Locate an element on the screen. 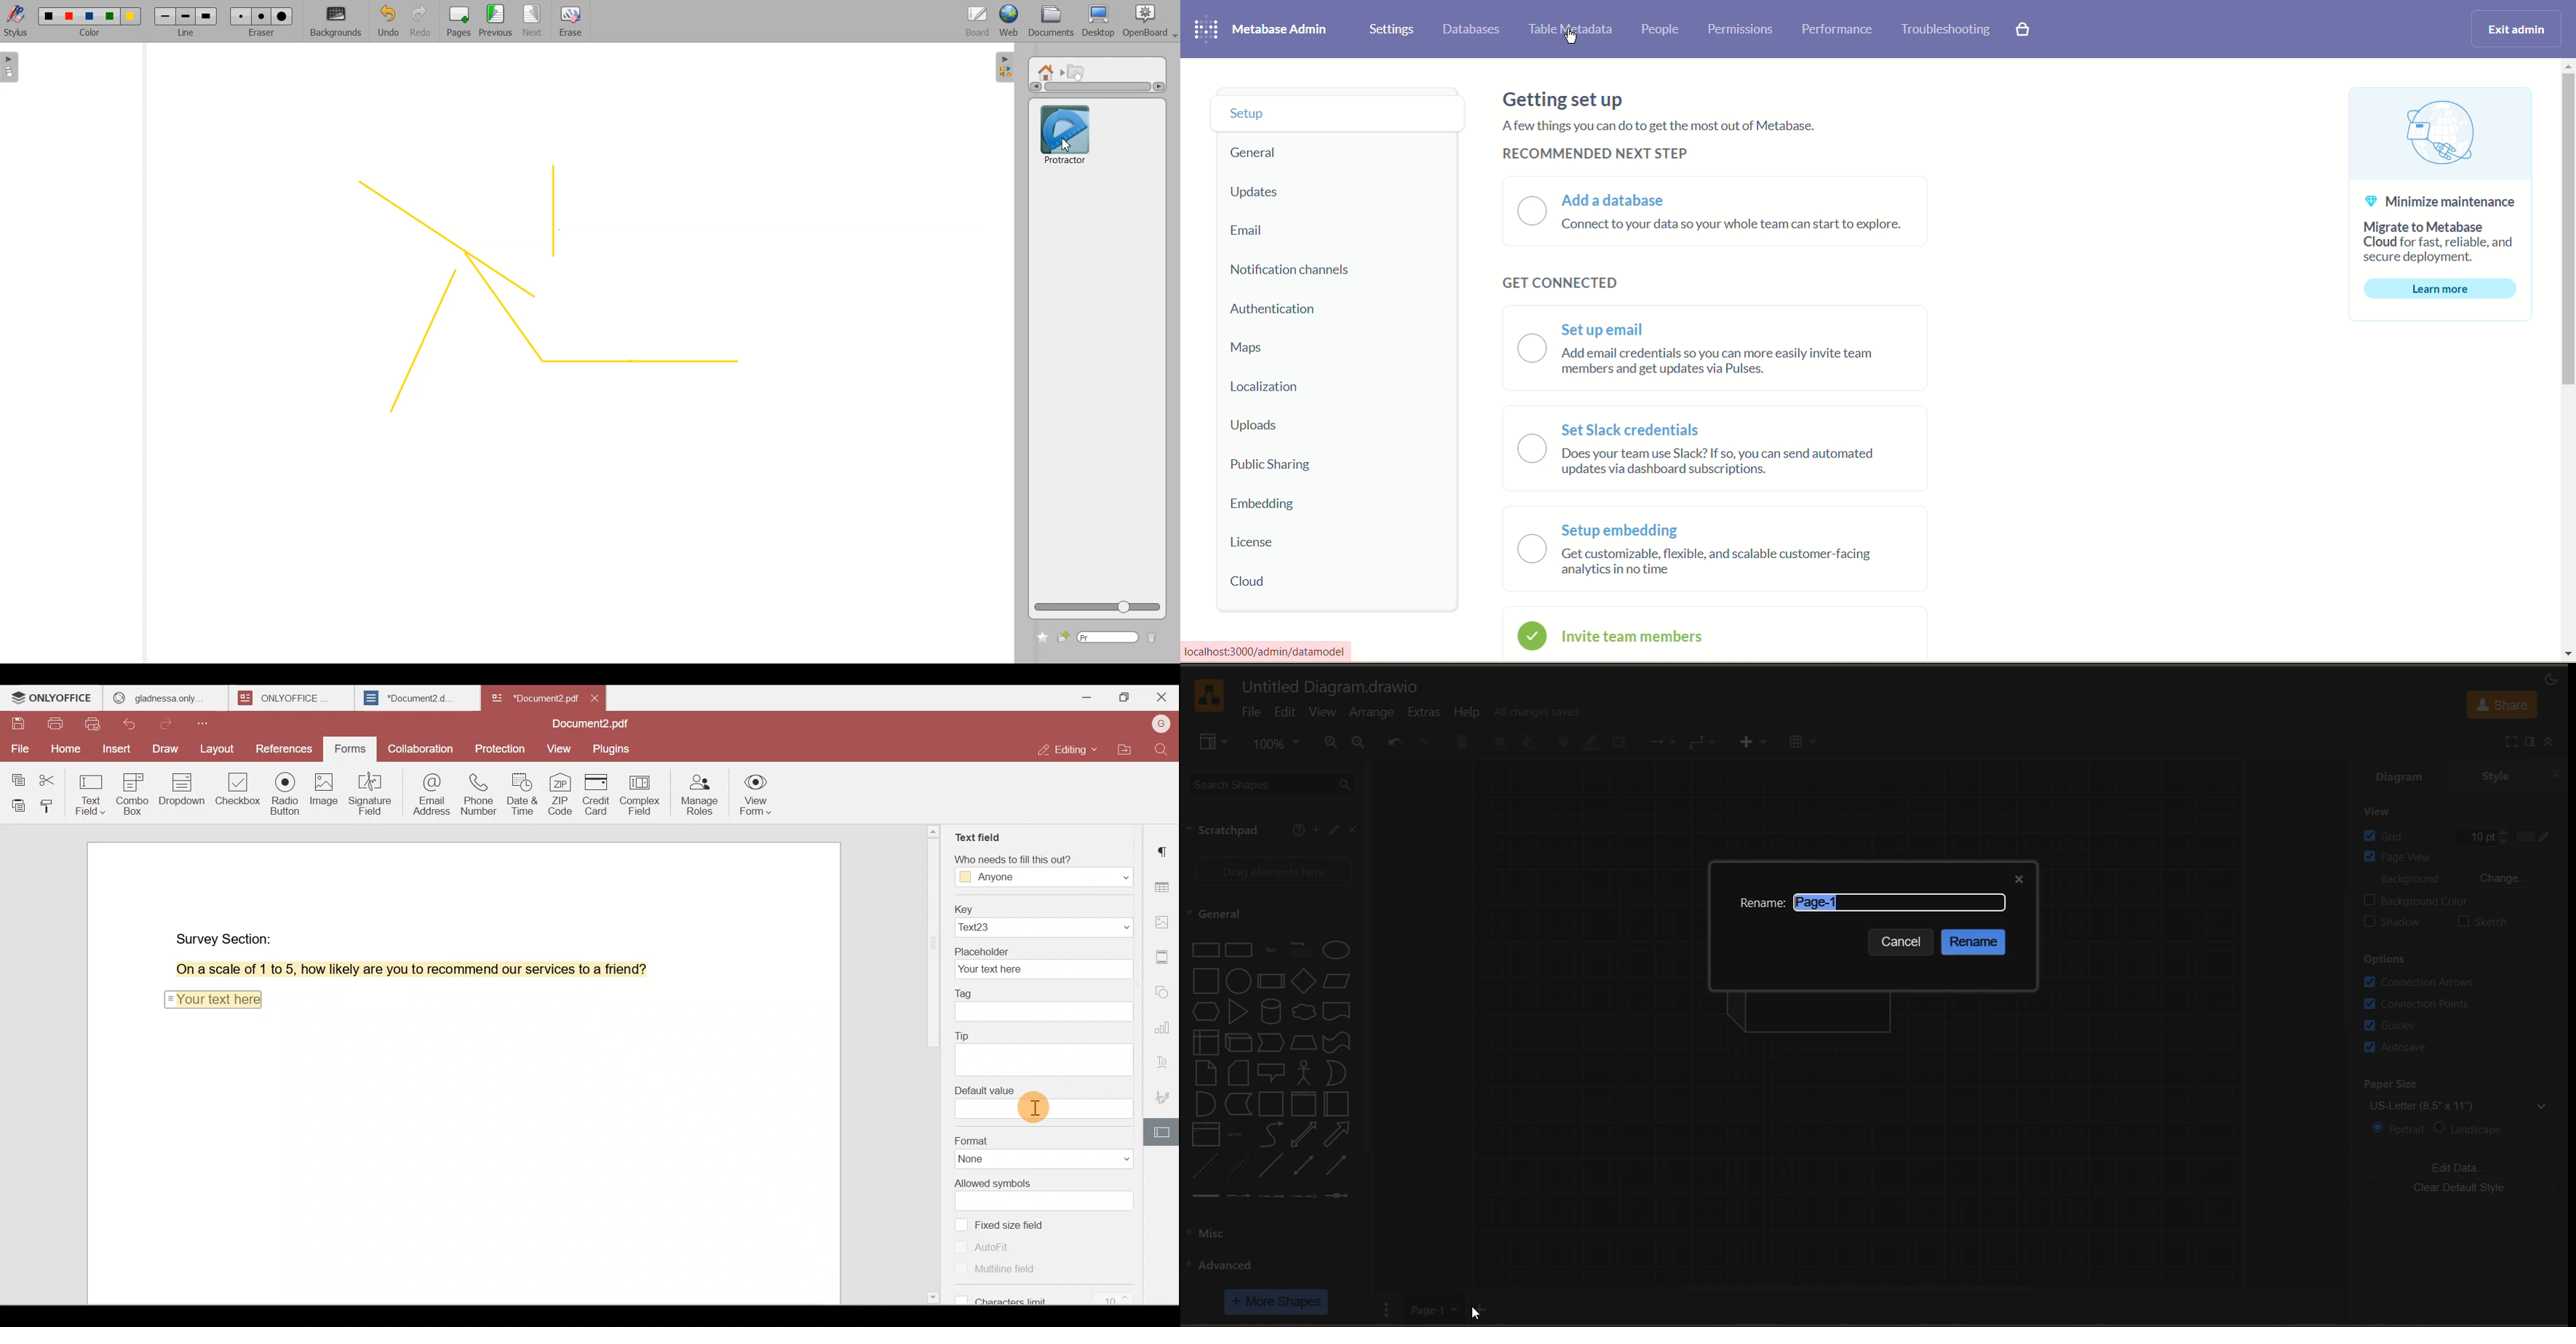 Image resolution: width=2576 pixels, height=1344 pixels. grid is located at coordinates (2393, 836).